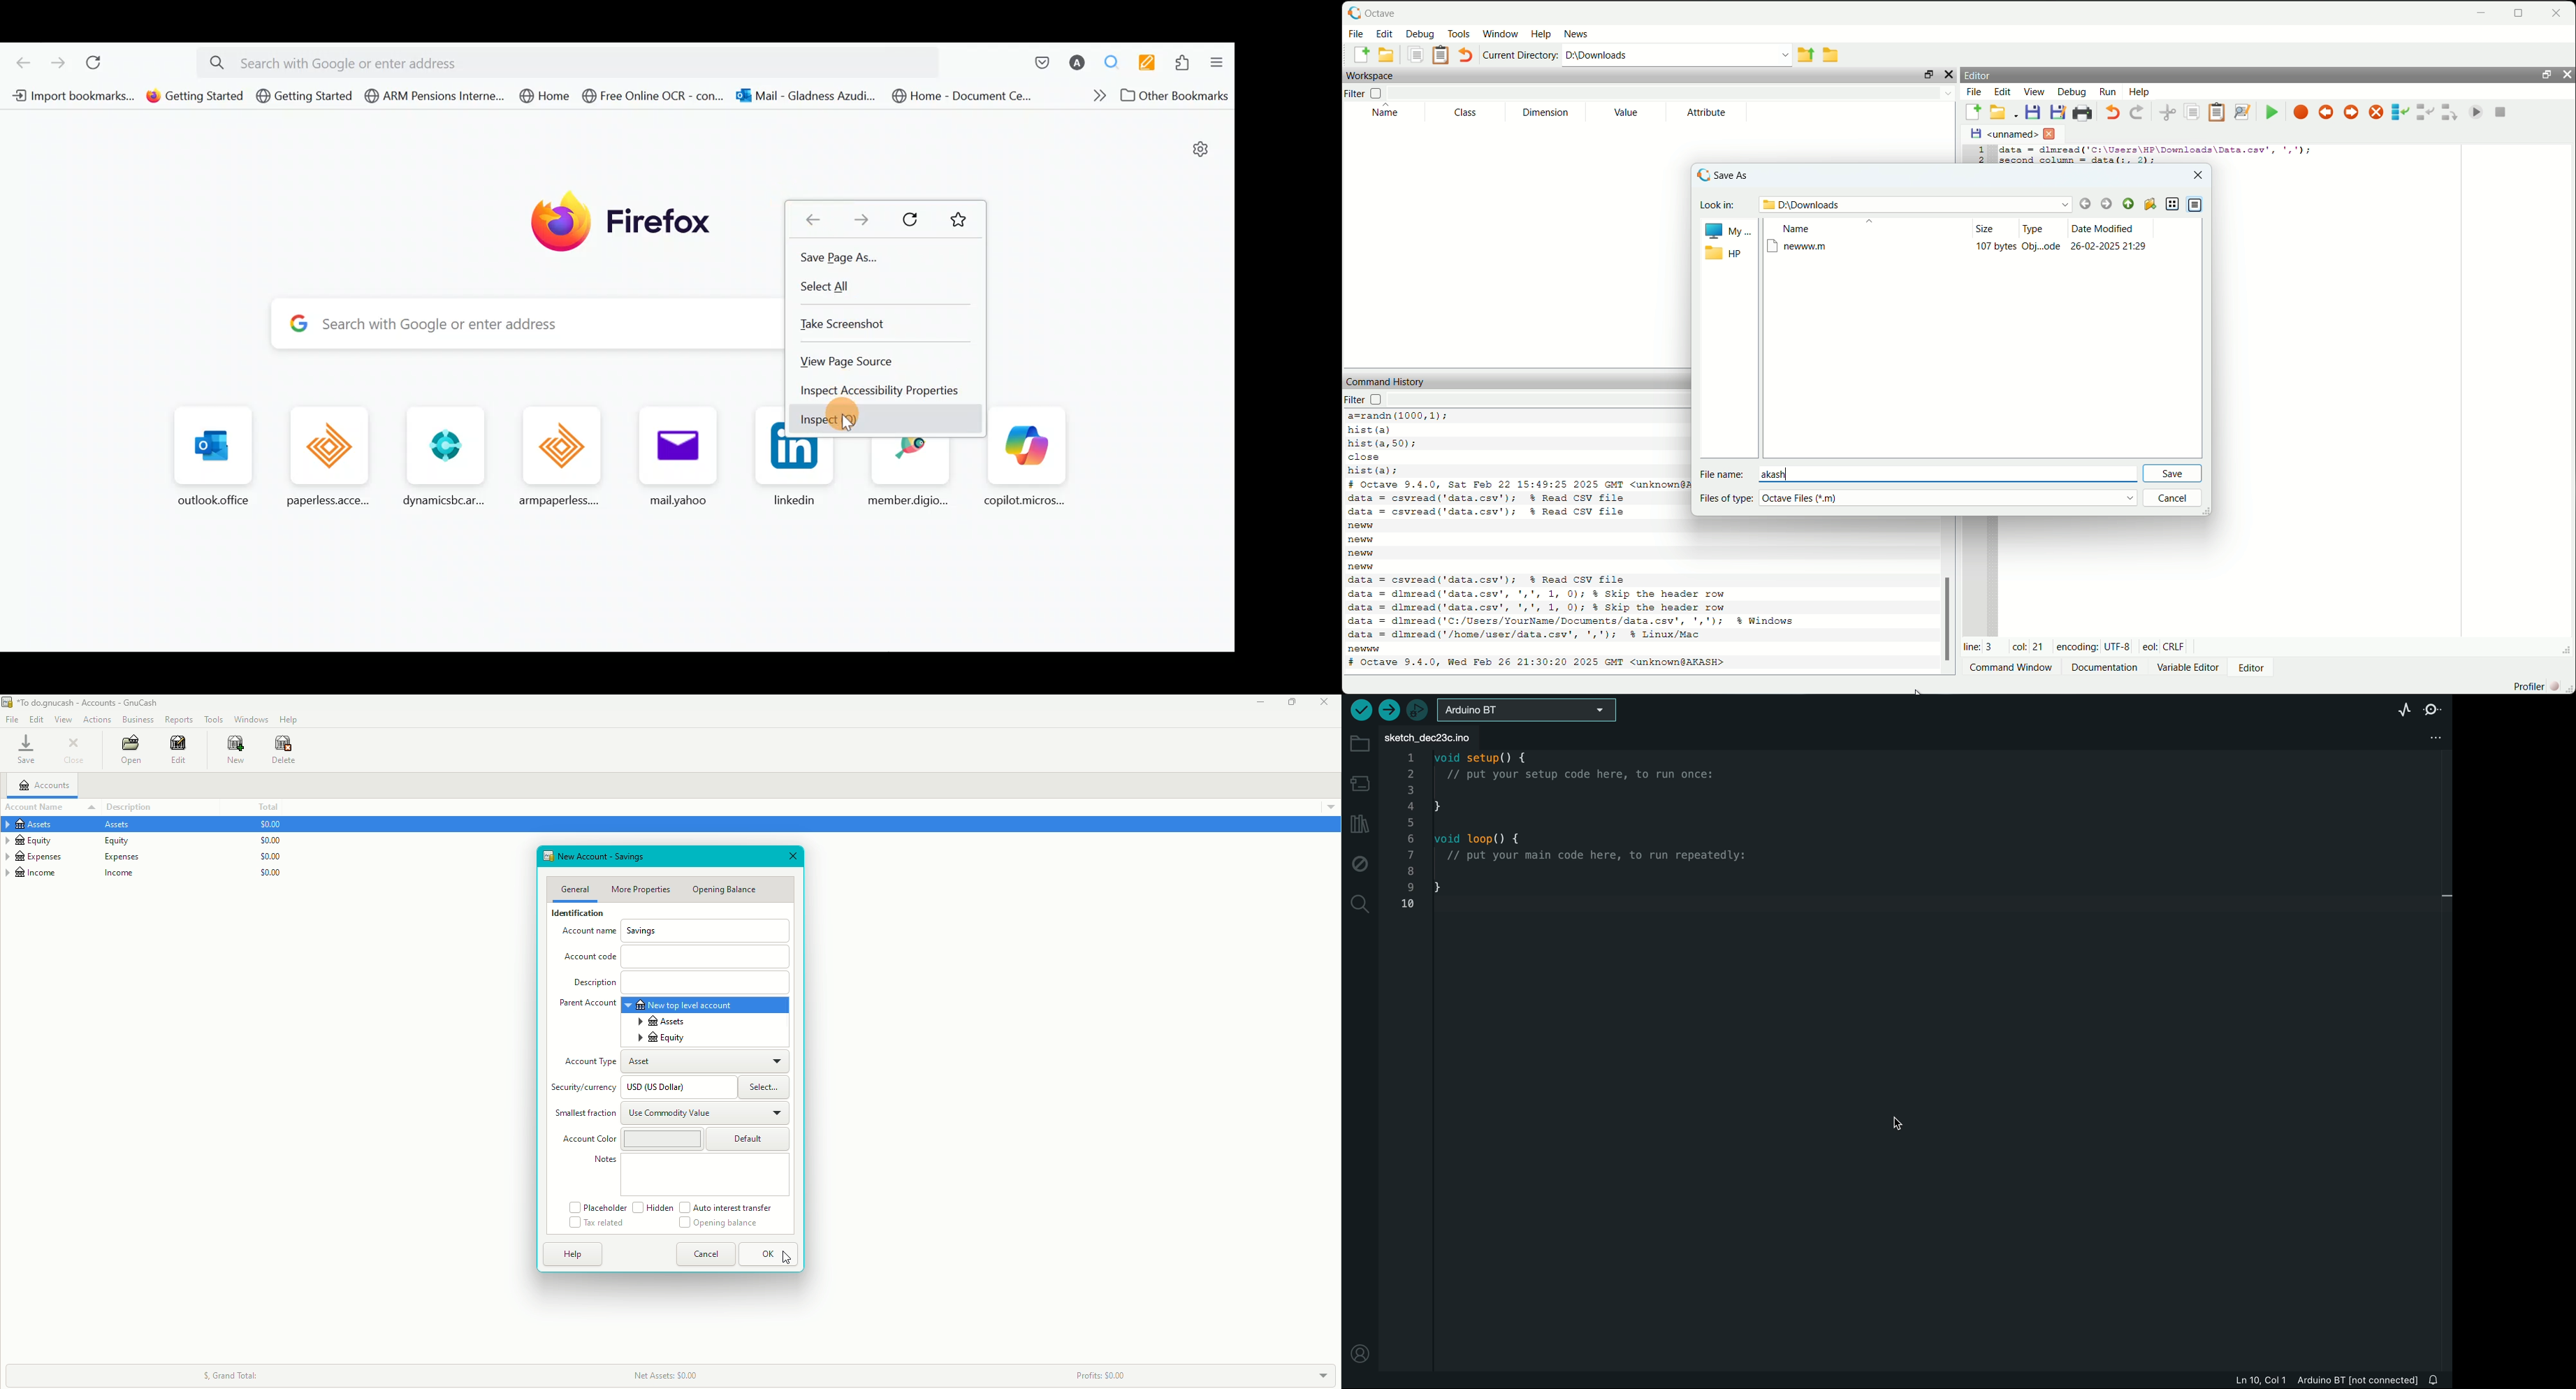 The image size is (2576, 1400). I want to click on Open, so click(129, 751).